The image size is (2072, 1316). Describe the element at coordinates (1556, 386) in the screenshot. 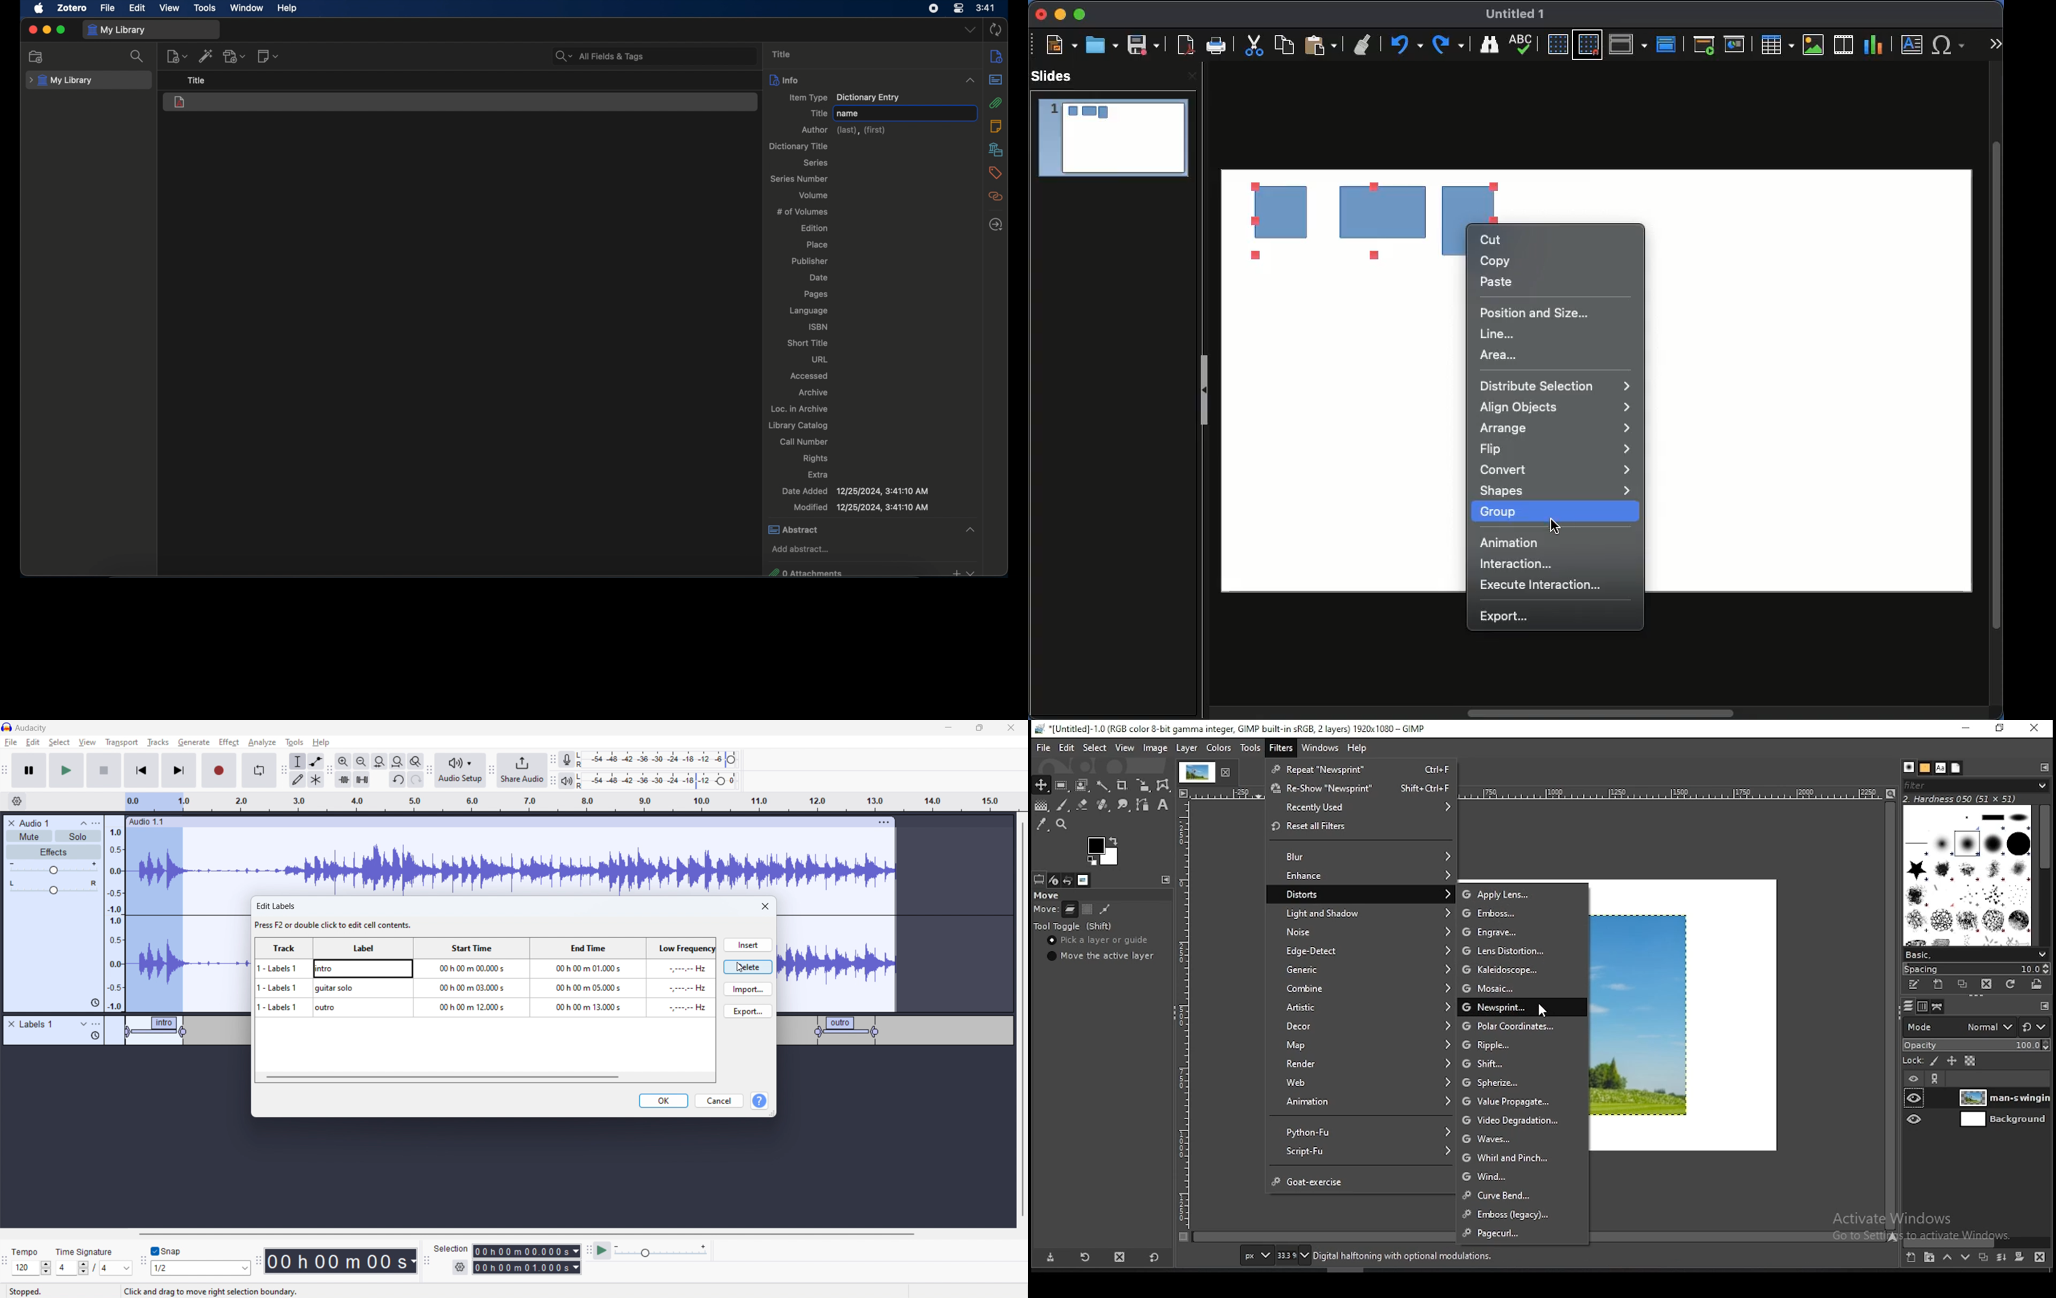

I see `Distribute selection` at that location.